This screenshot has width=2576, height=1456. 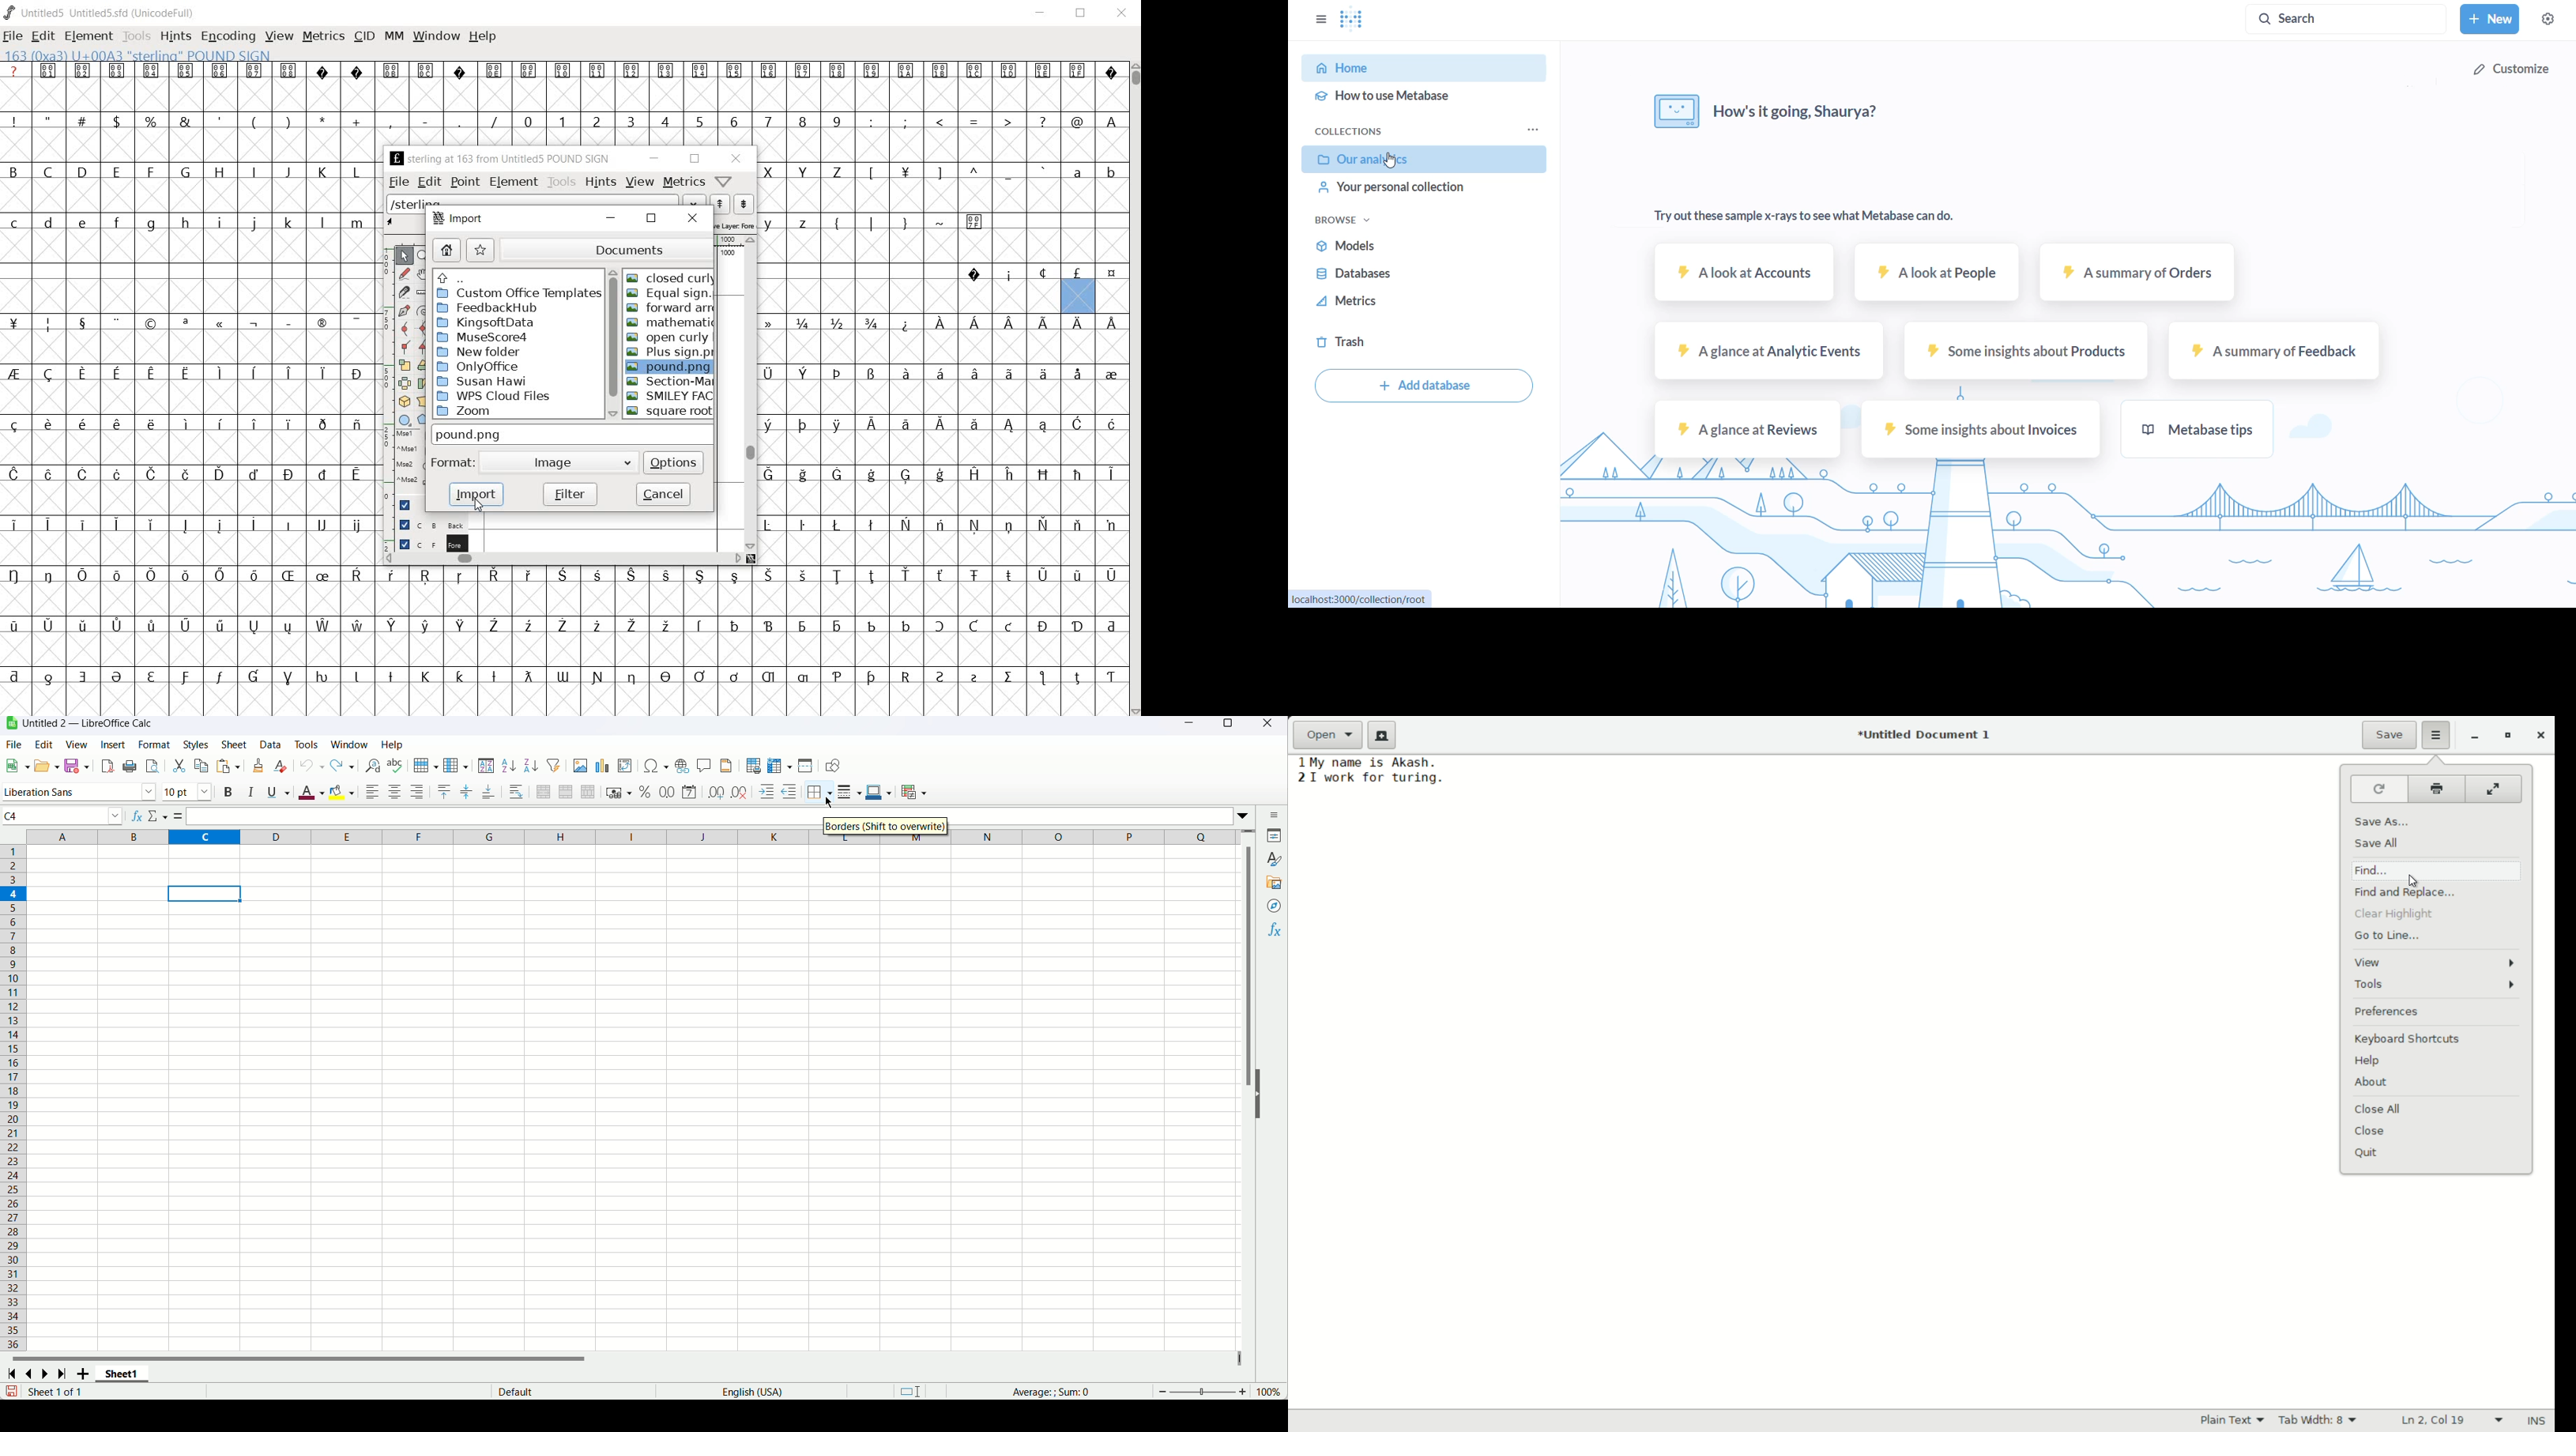 What do you see at coordinates (278, 792) in the screenshot?
I see `Underline` at bounding box center [278, 792].